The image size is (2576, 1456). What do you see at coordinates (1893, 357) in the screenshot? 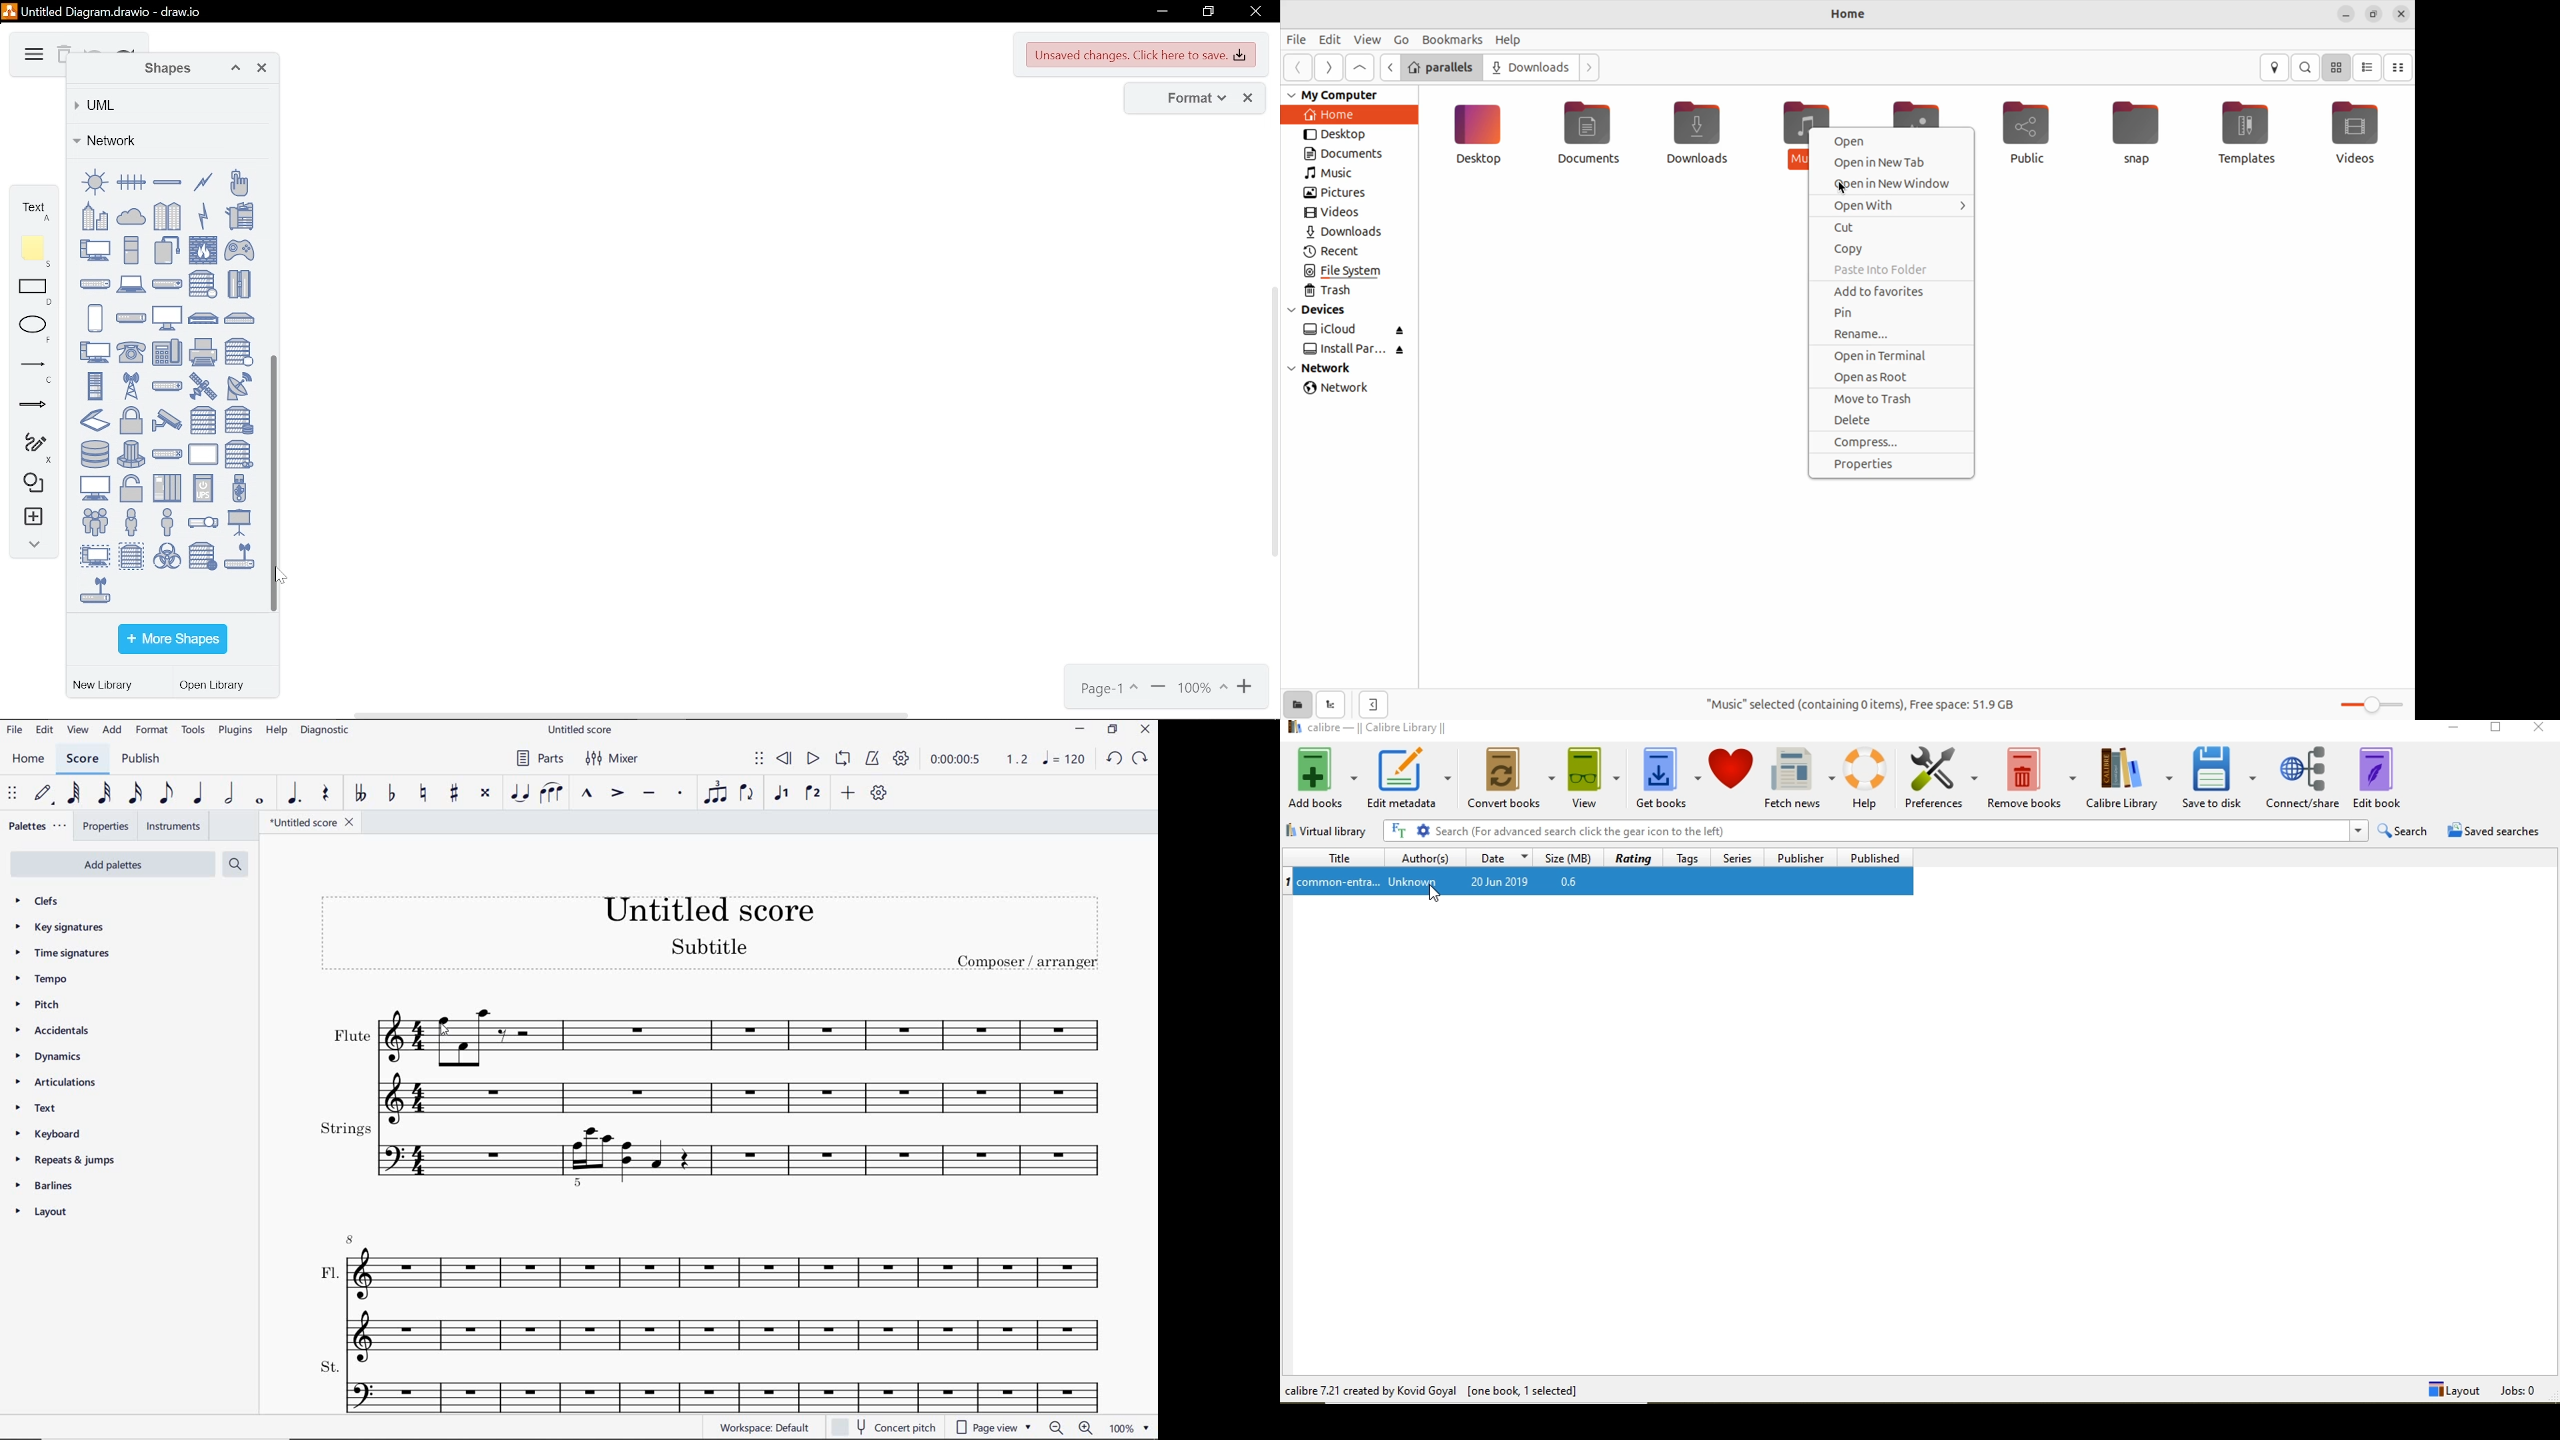
I see `open terminal` at bounding box center [1893, 357].